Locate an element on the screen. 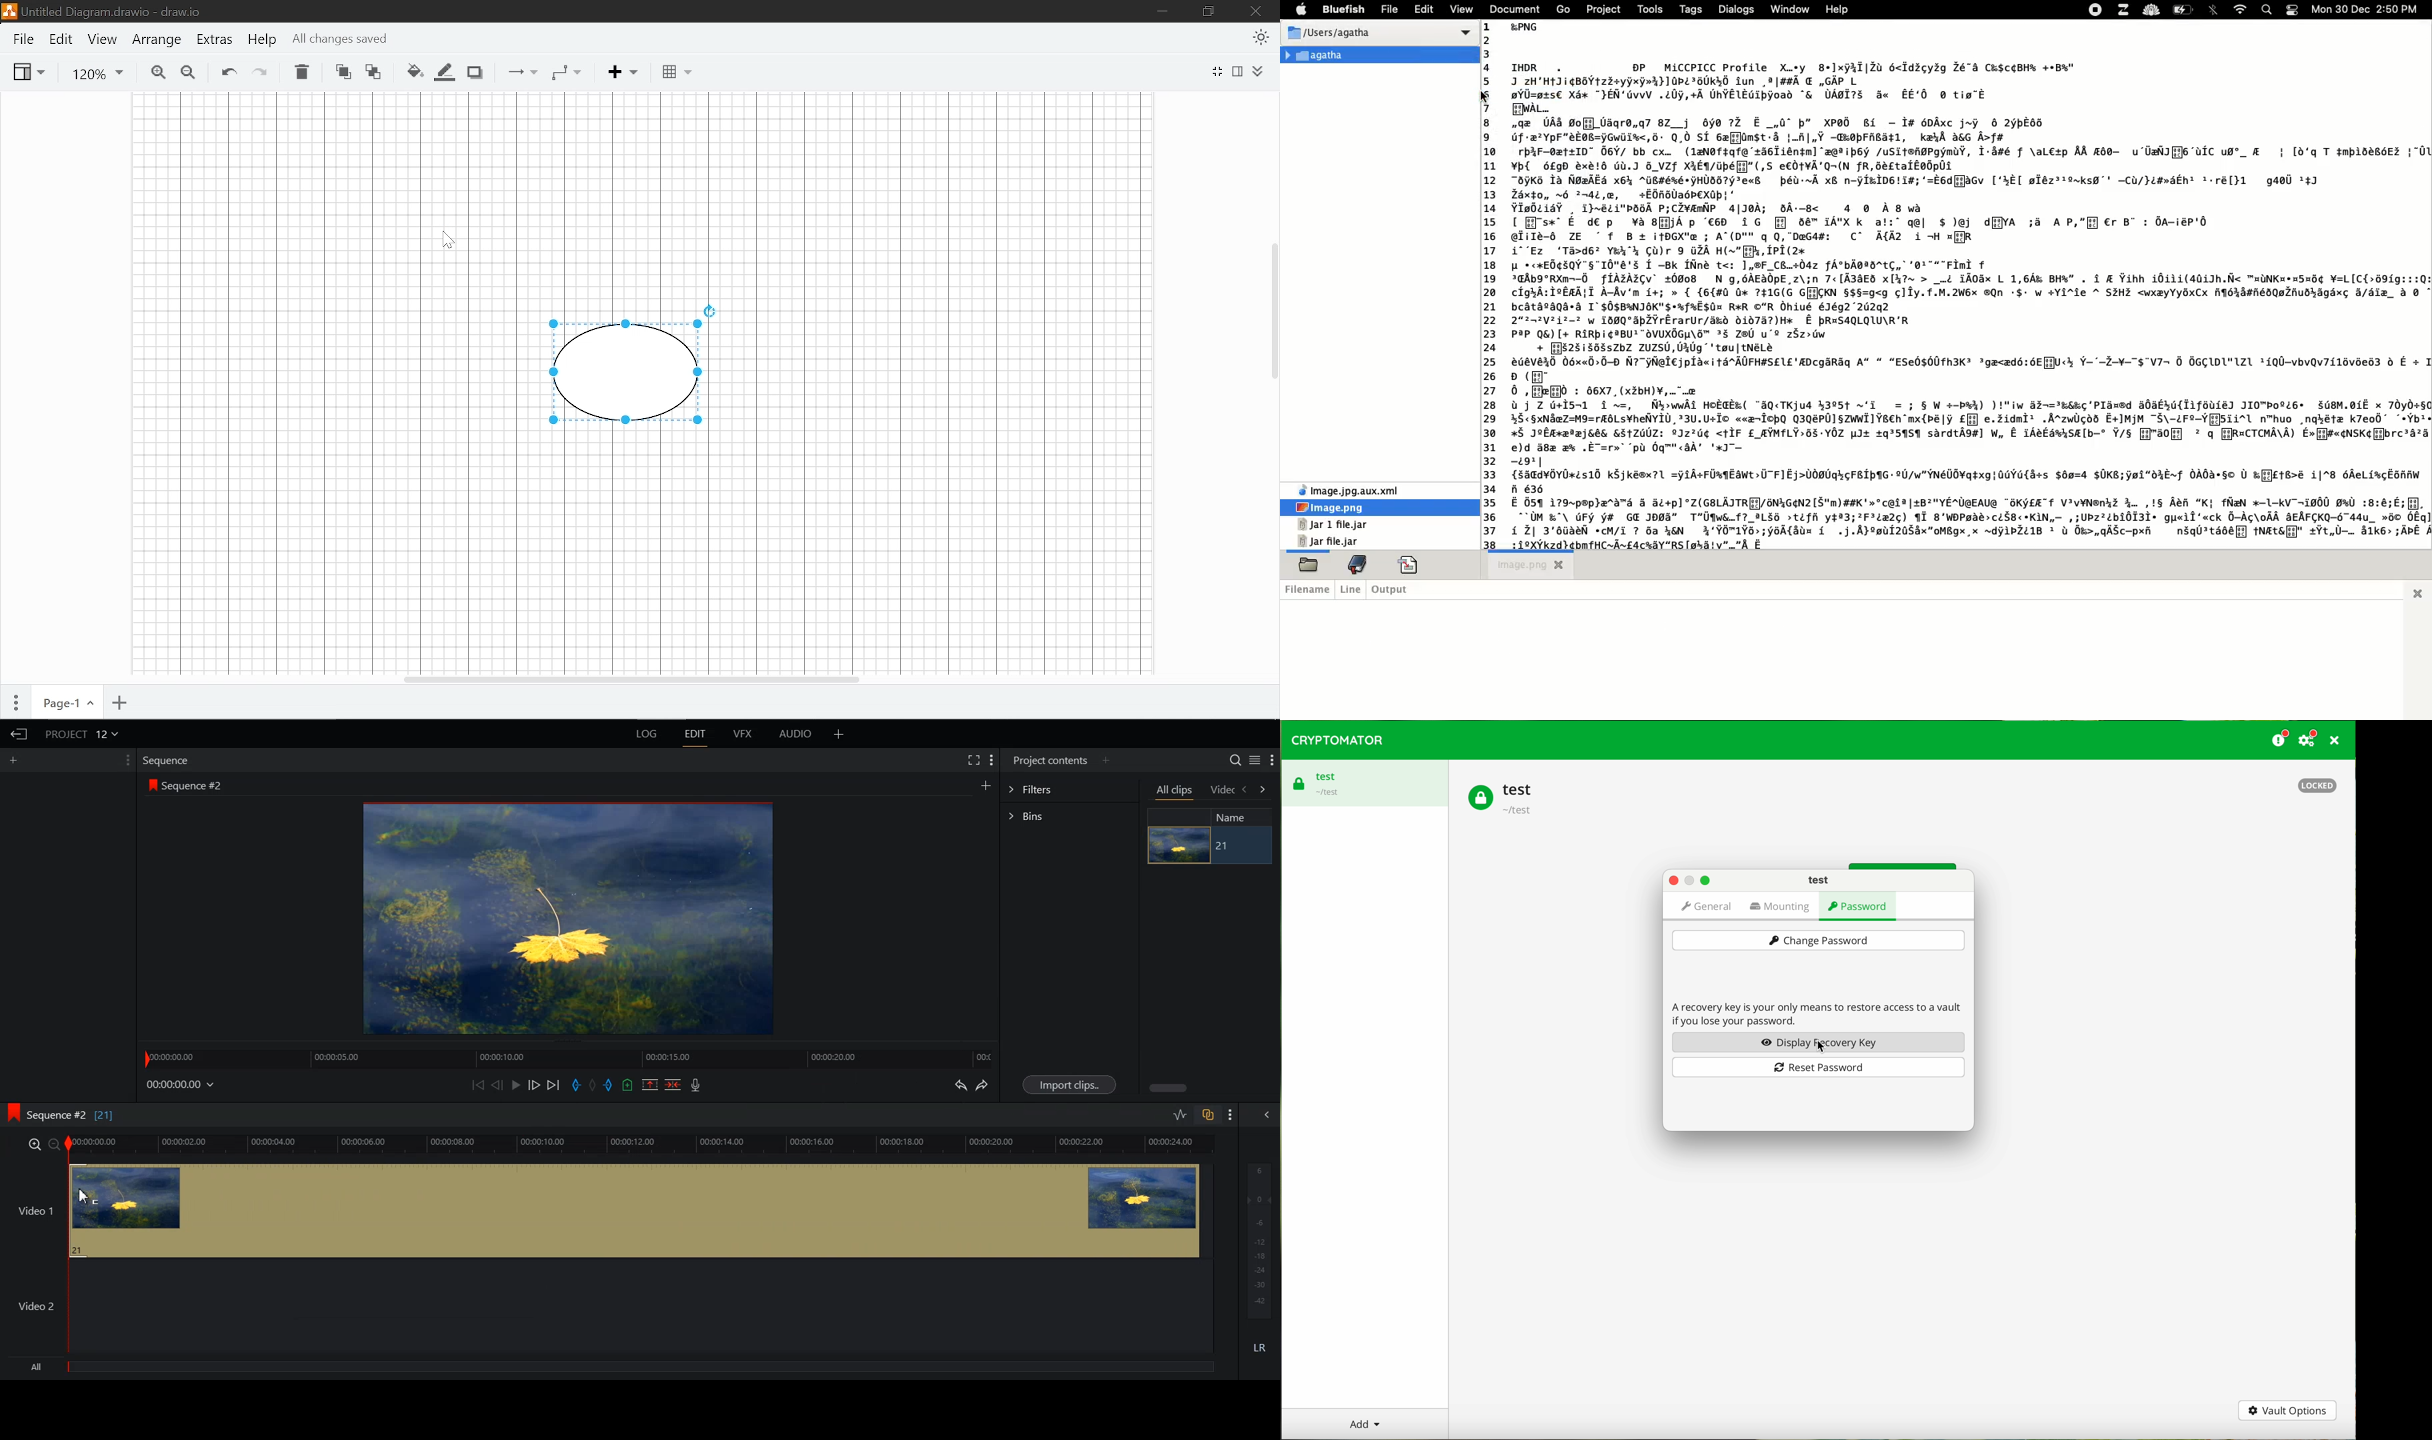 The height and width of the screenshot is (1456, 2436). All clips is located at coordinates (1175, 792).